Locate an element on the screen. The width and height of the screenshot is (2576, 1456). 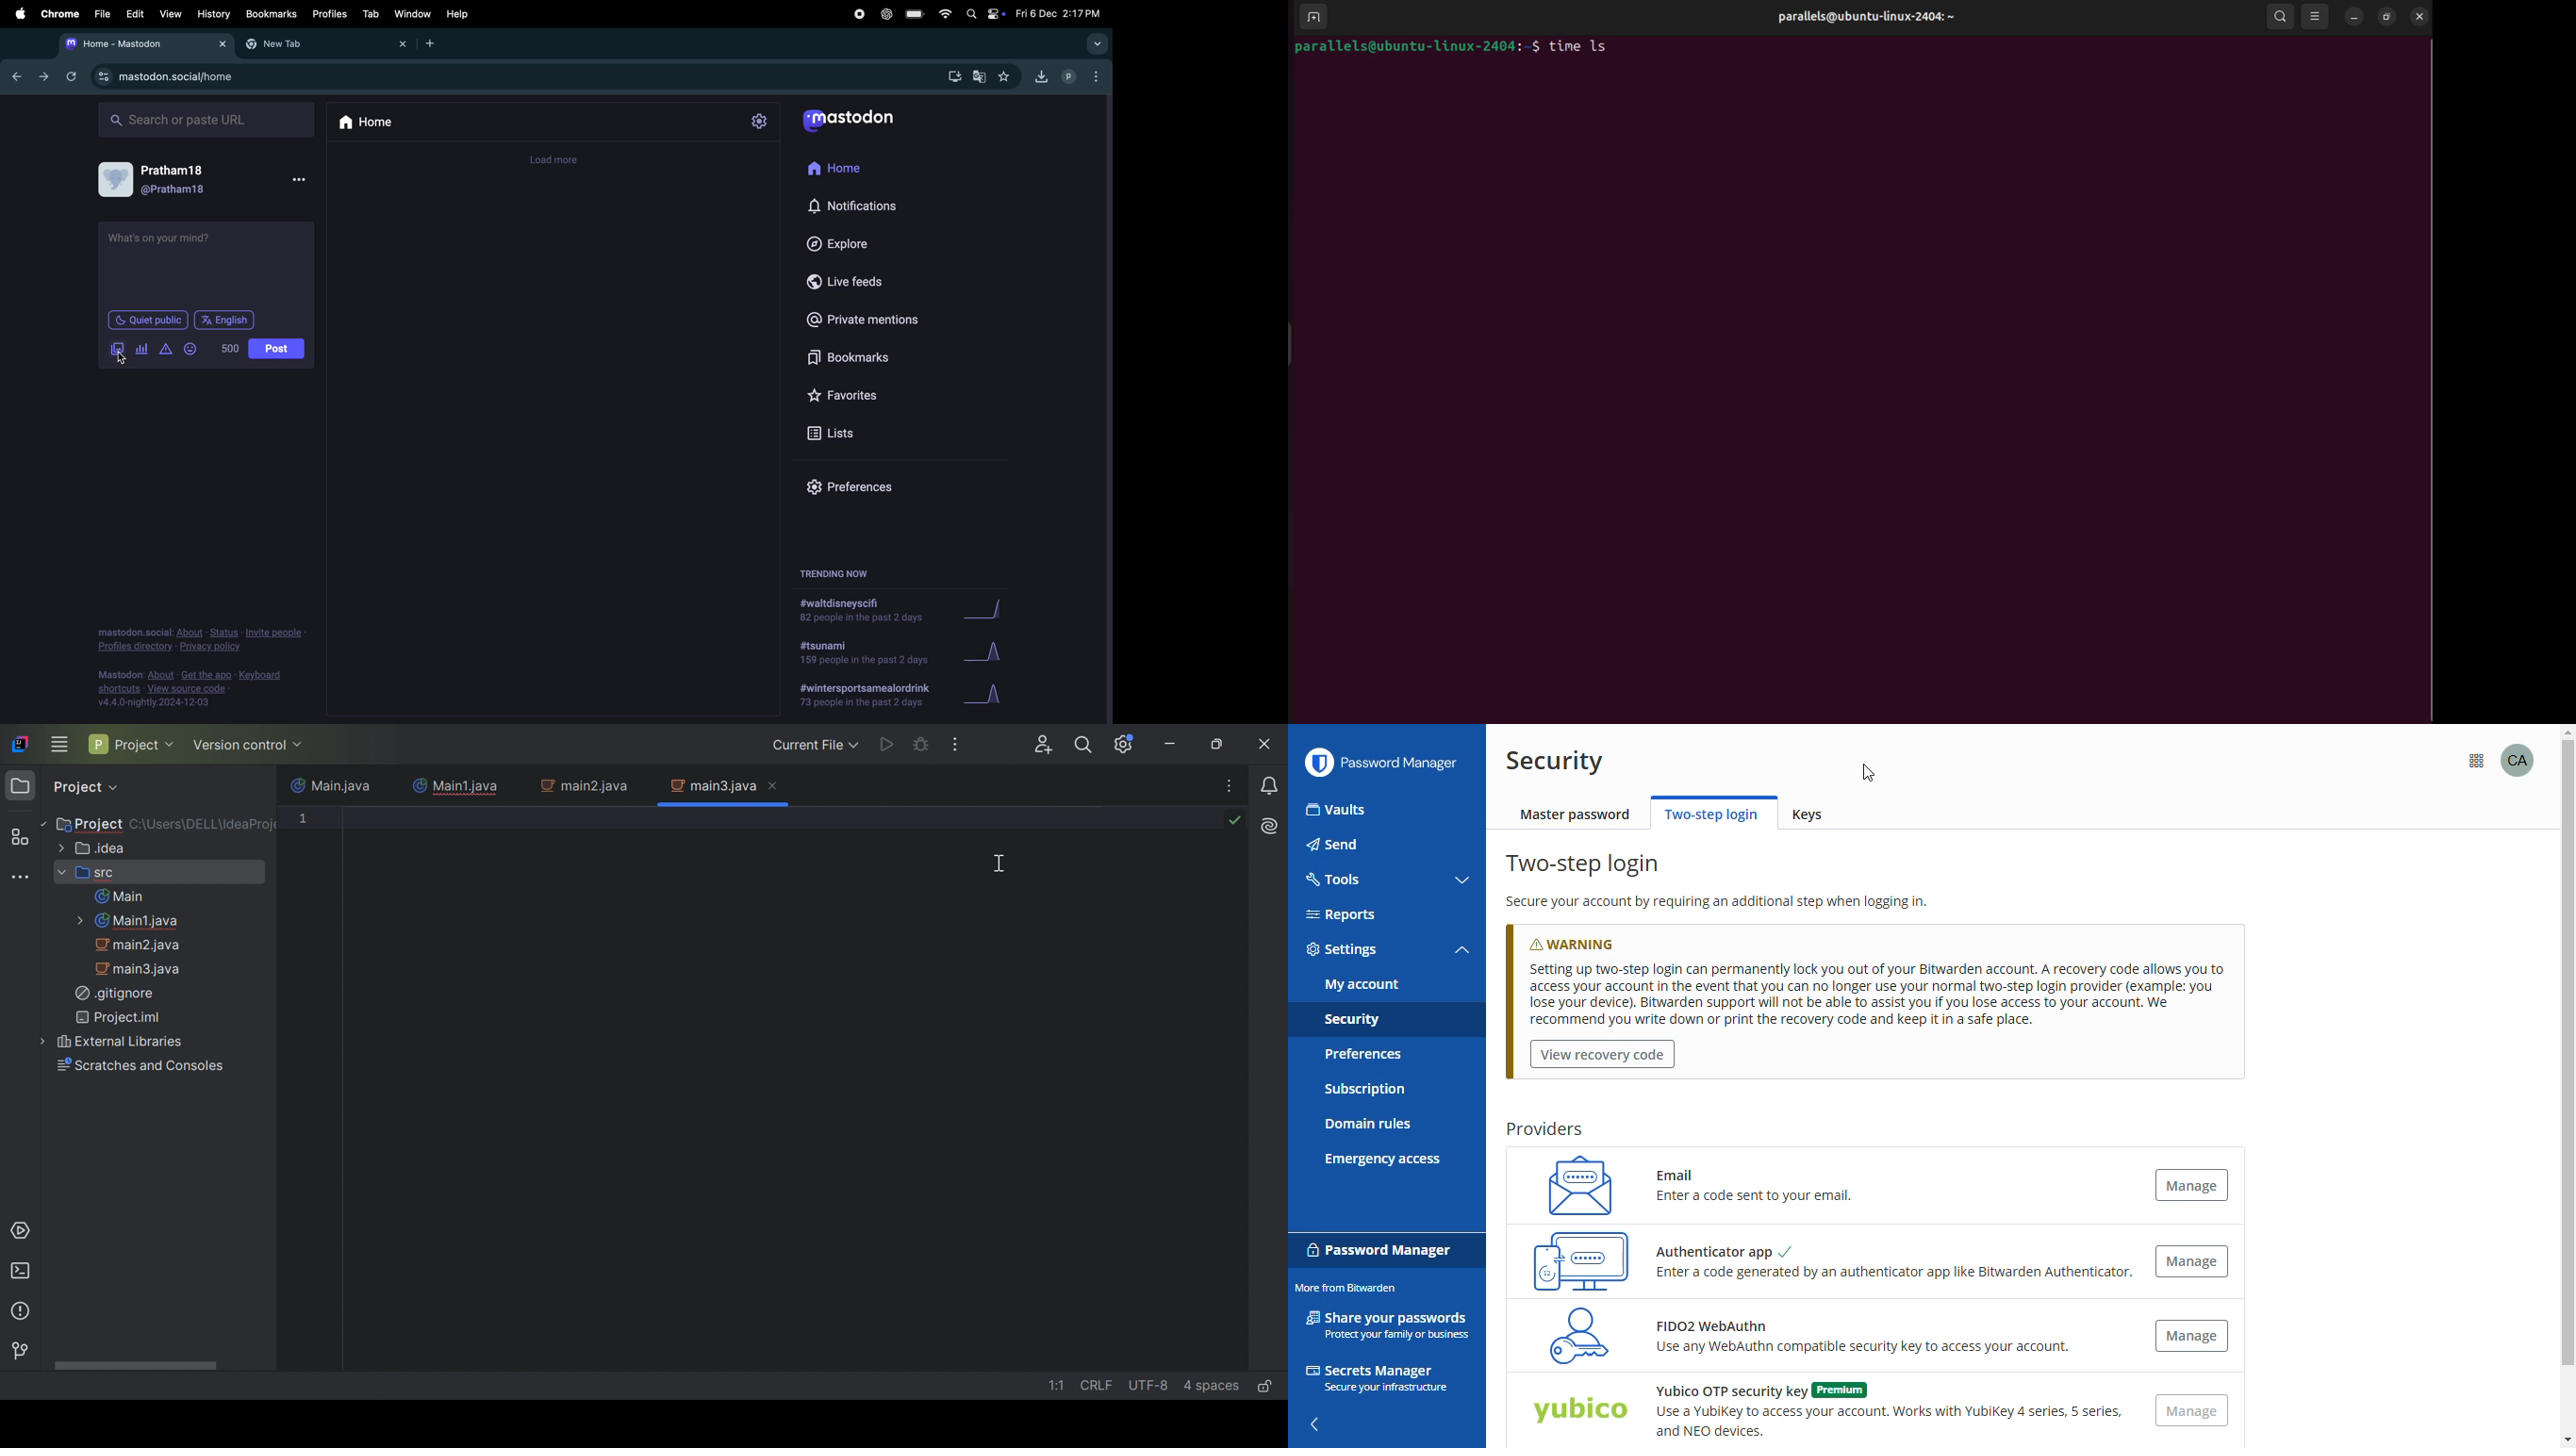
List is located at coordinates (848, 434).